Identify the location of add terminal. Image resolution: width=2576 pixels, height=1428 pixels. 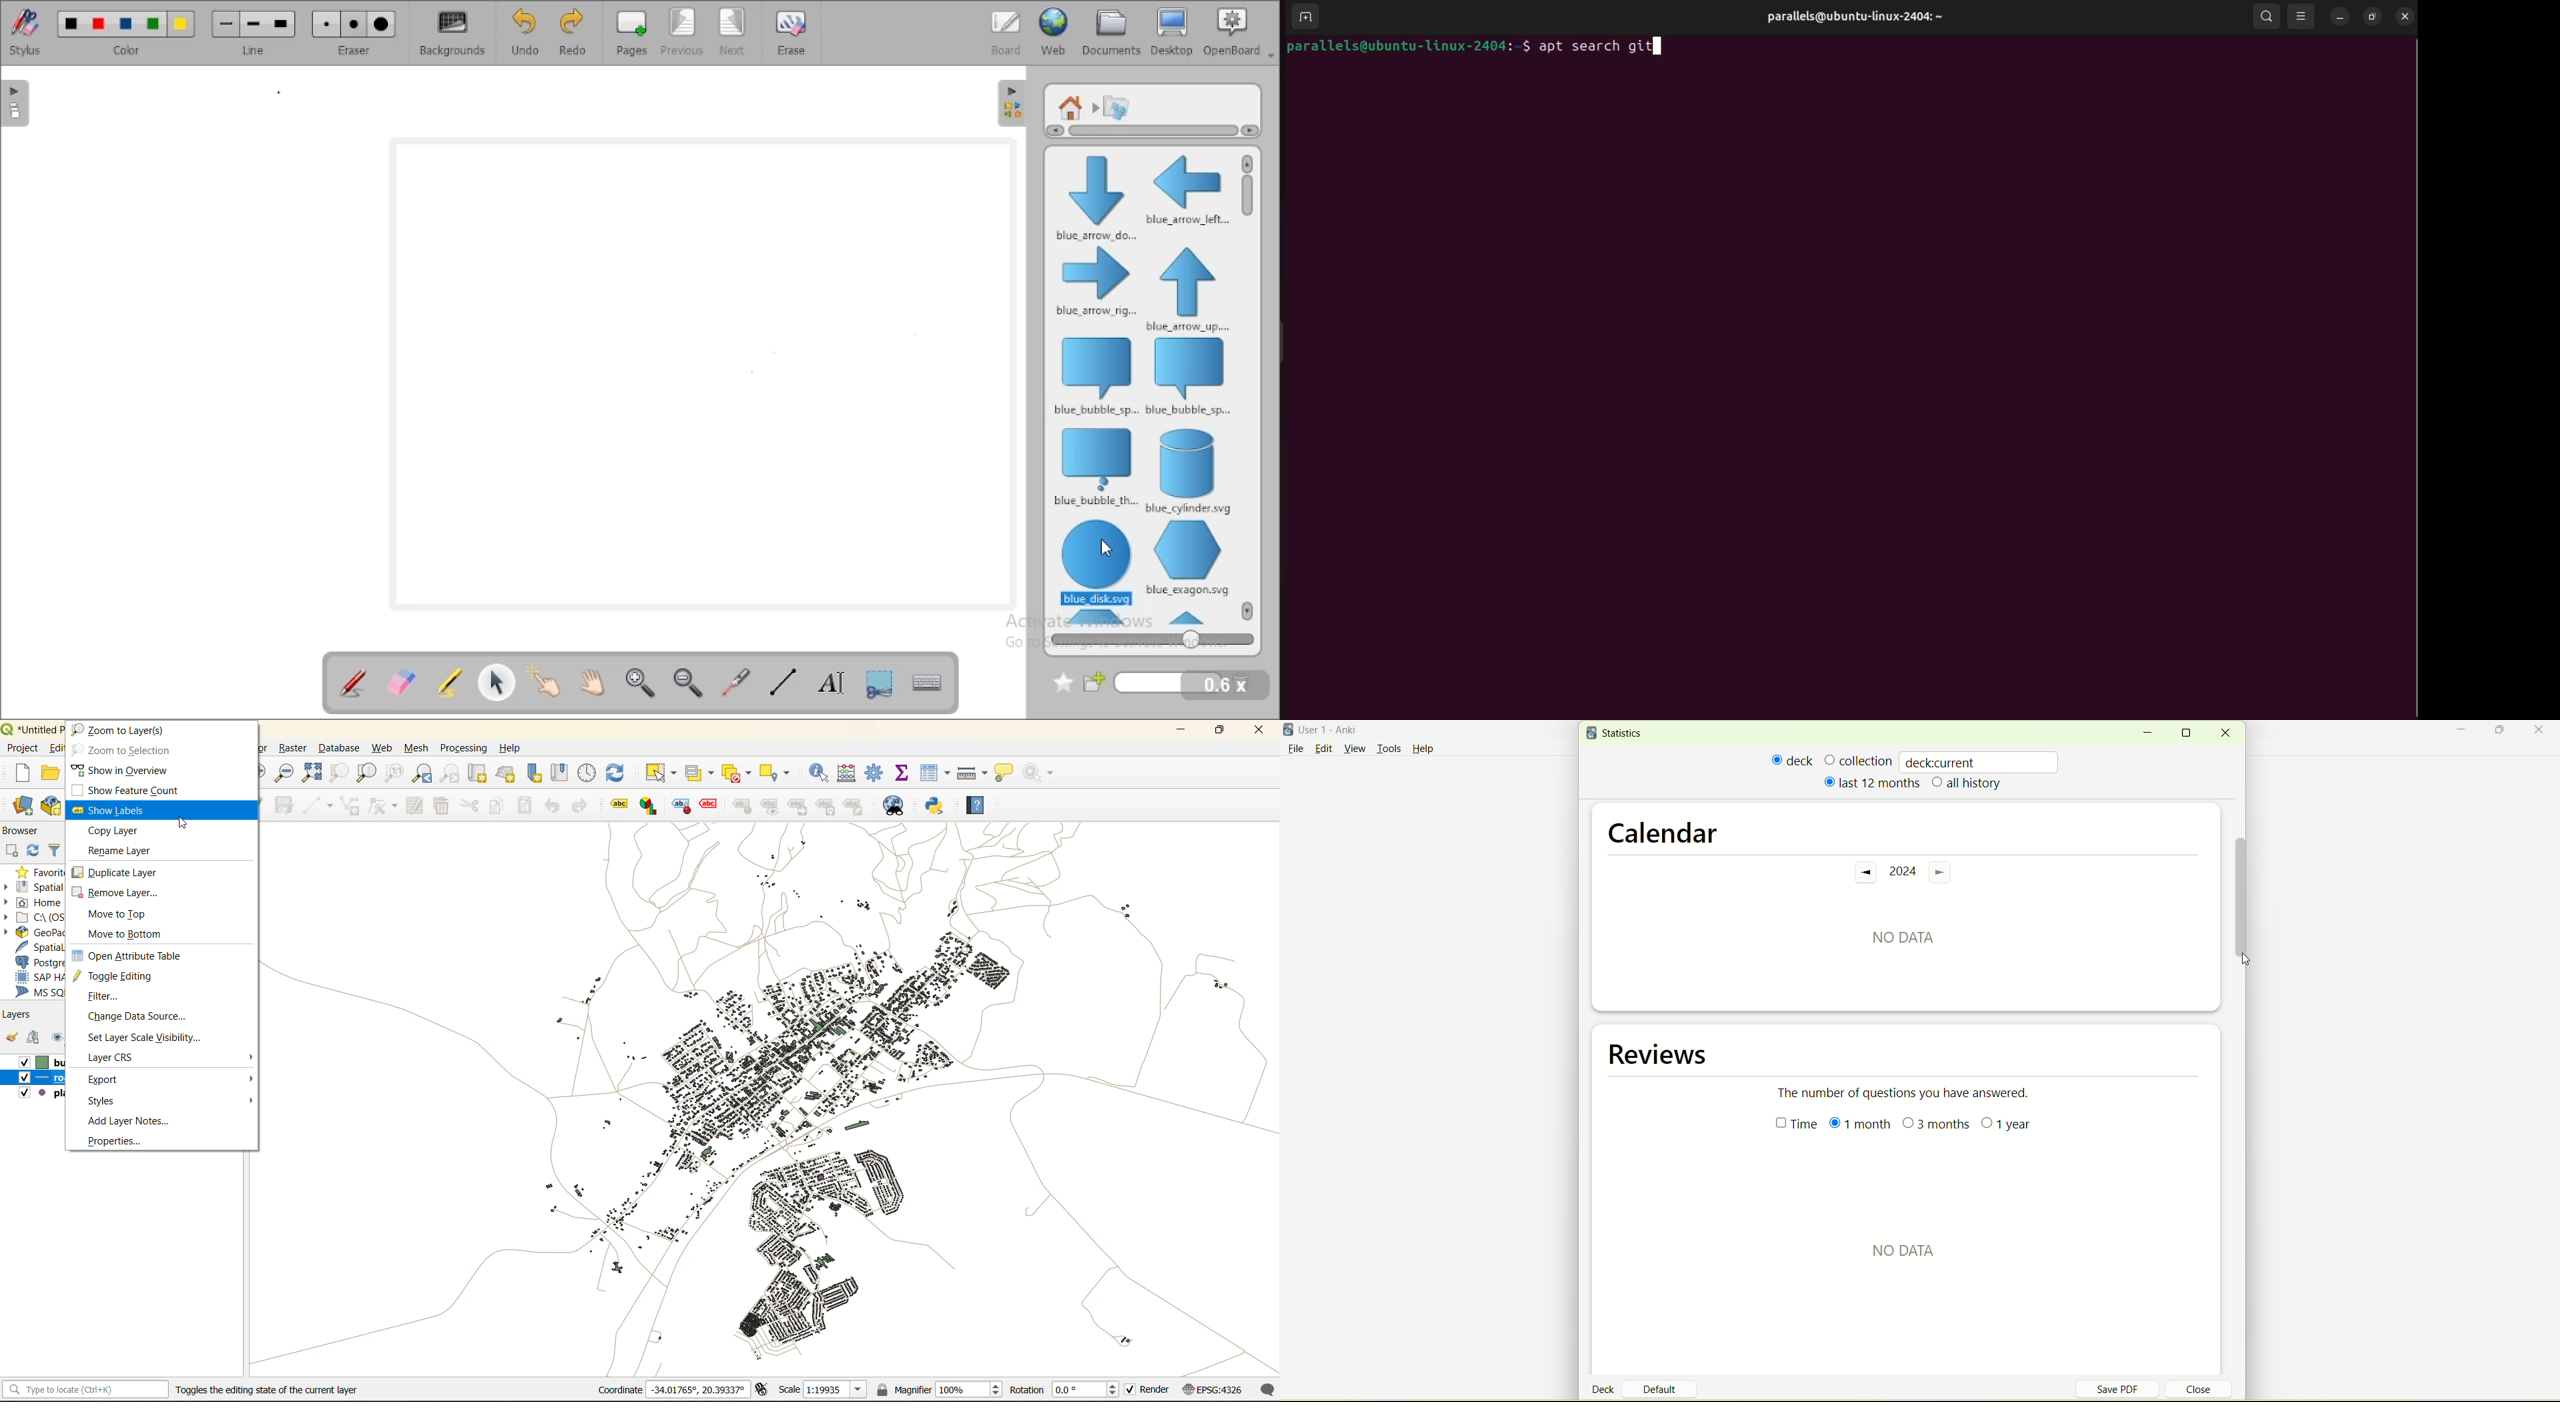
(1302, 18).